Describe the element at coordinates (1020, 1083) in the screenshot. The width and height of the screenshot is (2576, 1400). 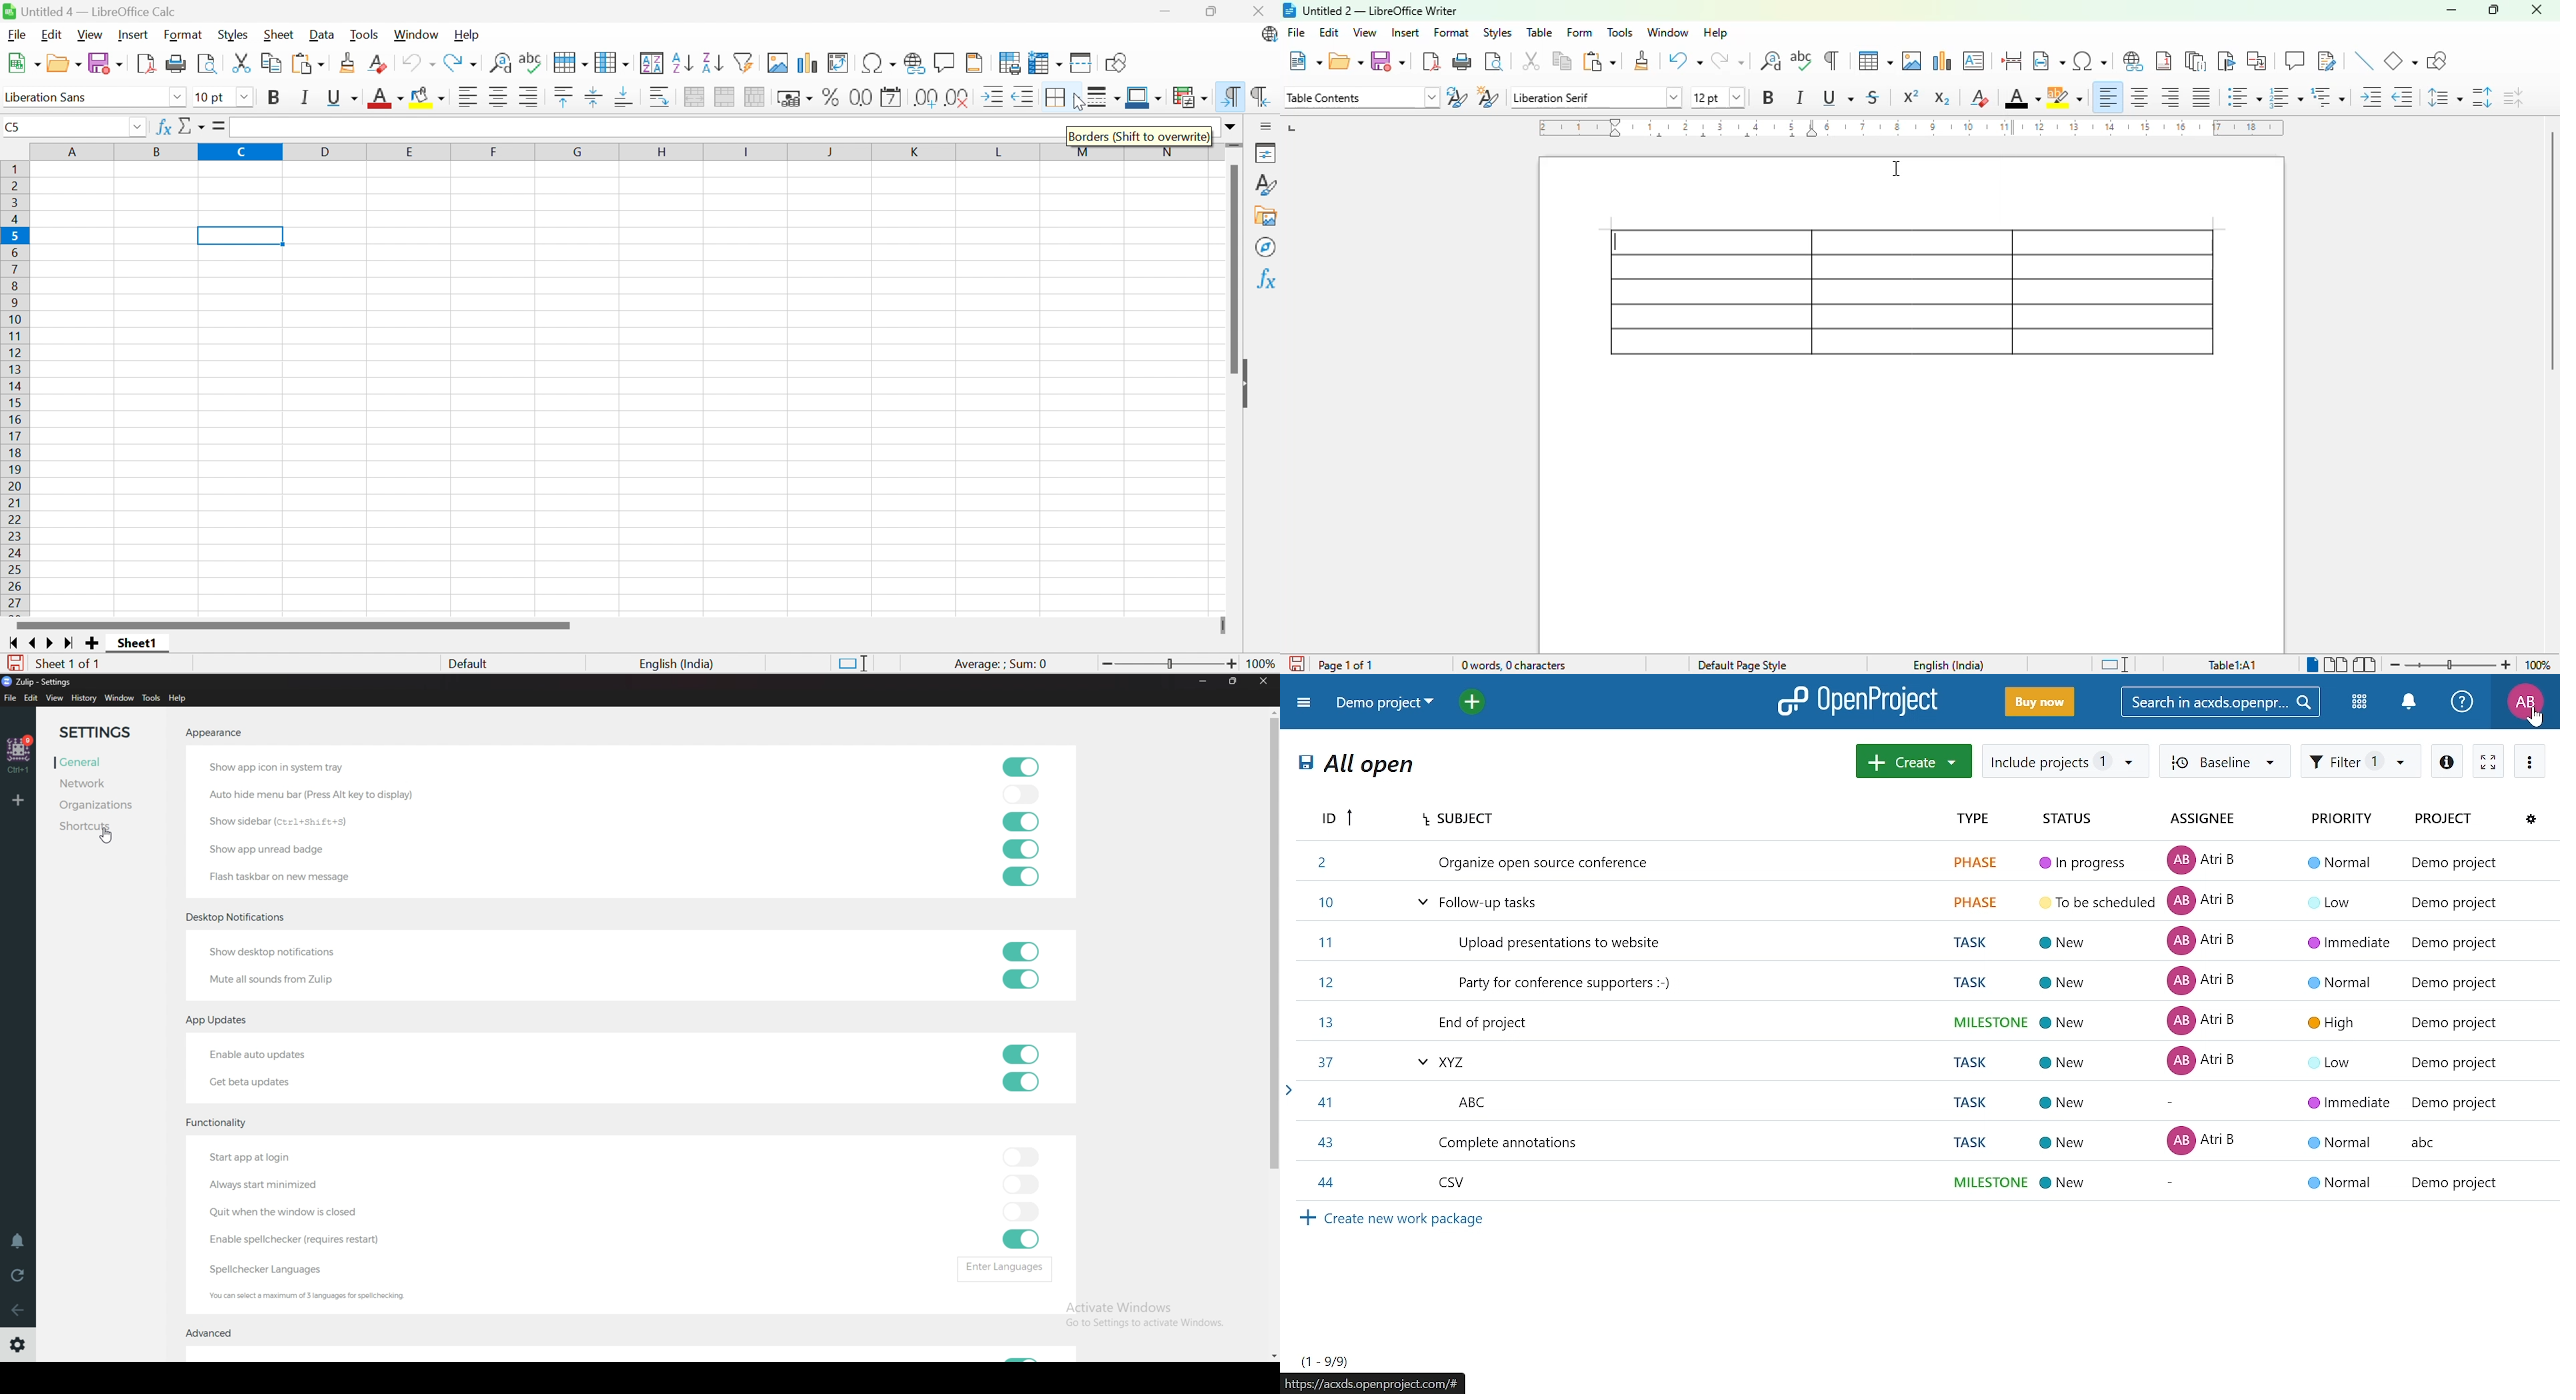
I see `toggle` at that location.